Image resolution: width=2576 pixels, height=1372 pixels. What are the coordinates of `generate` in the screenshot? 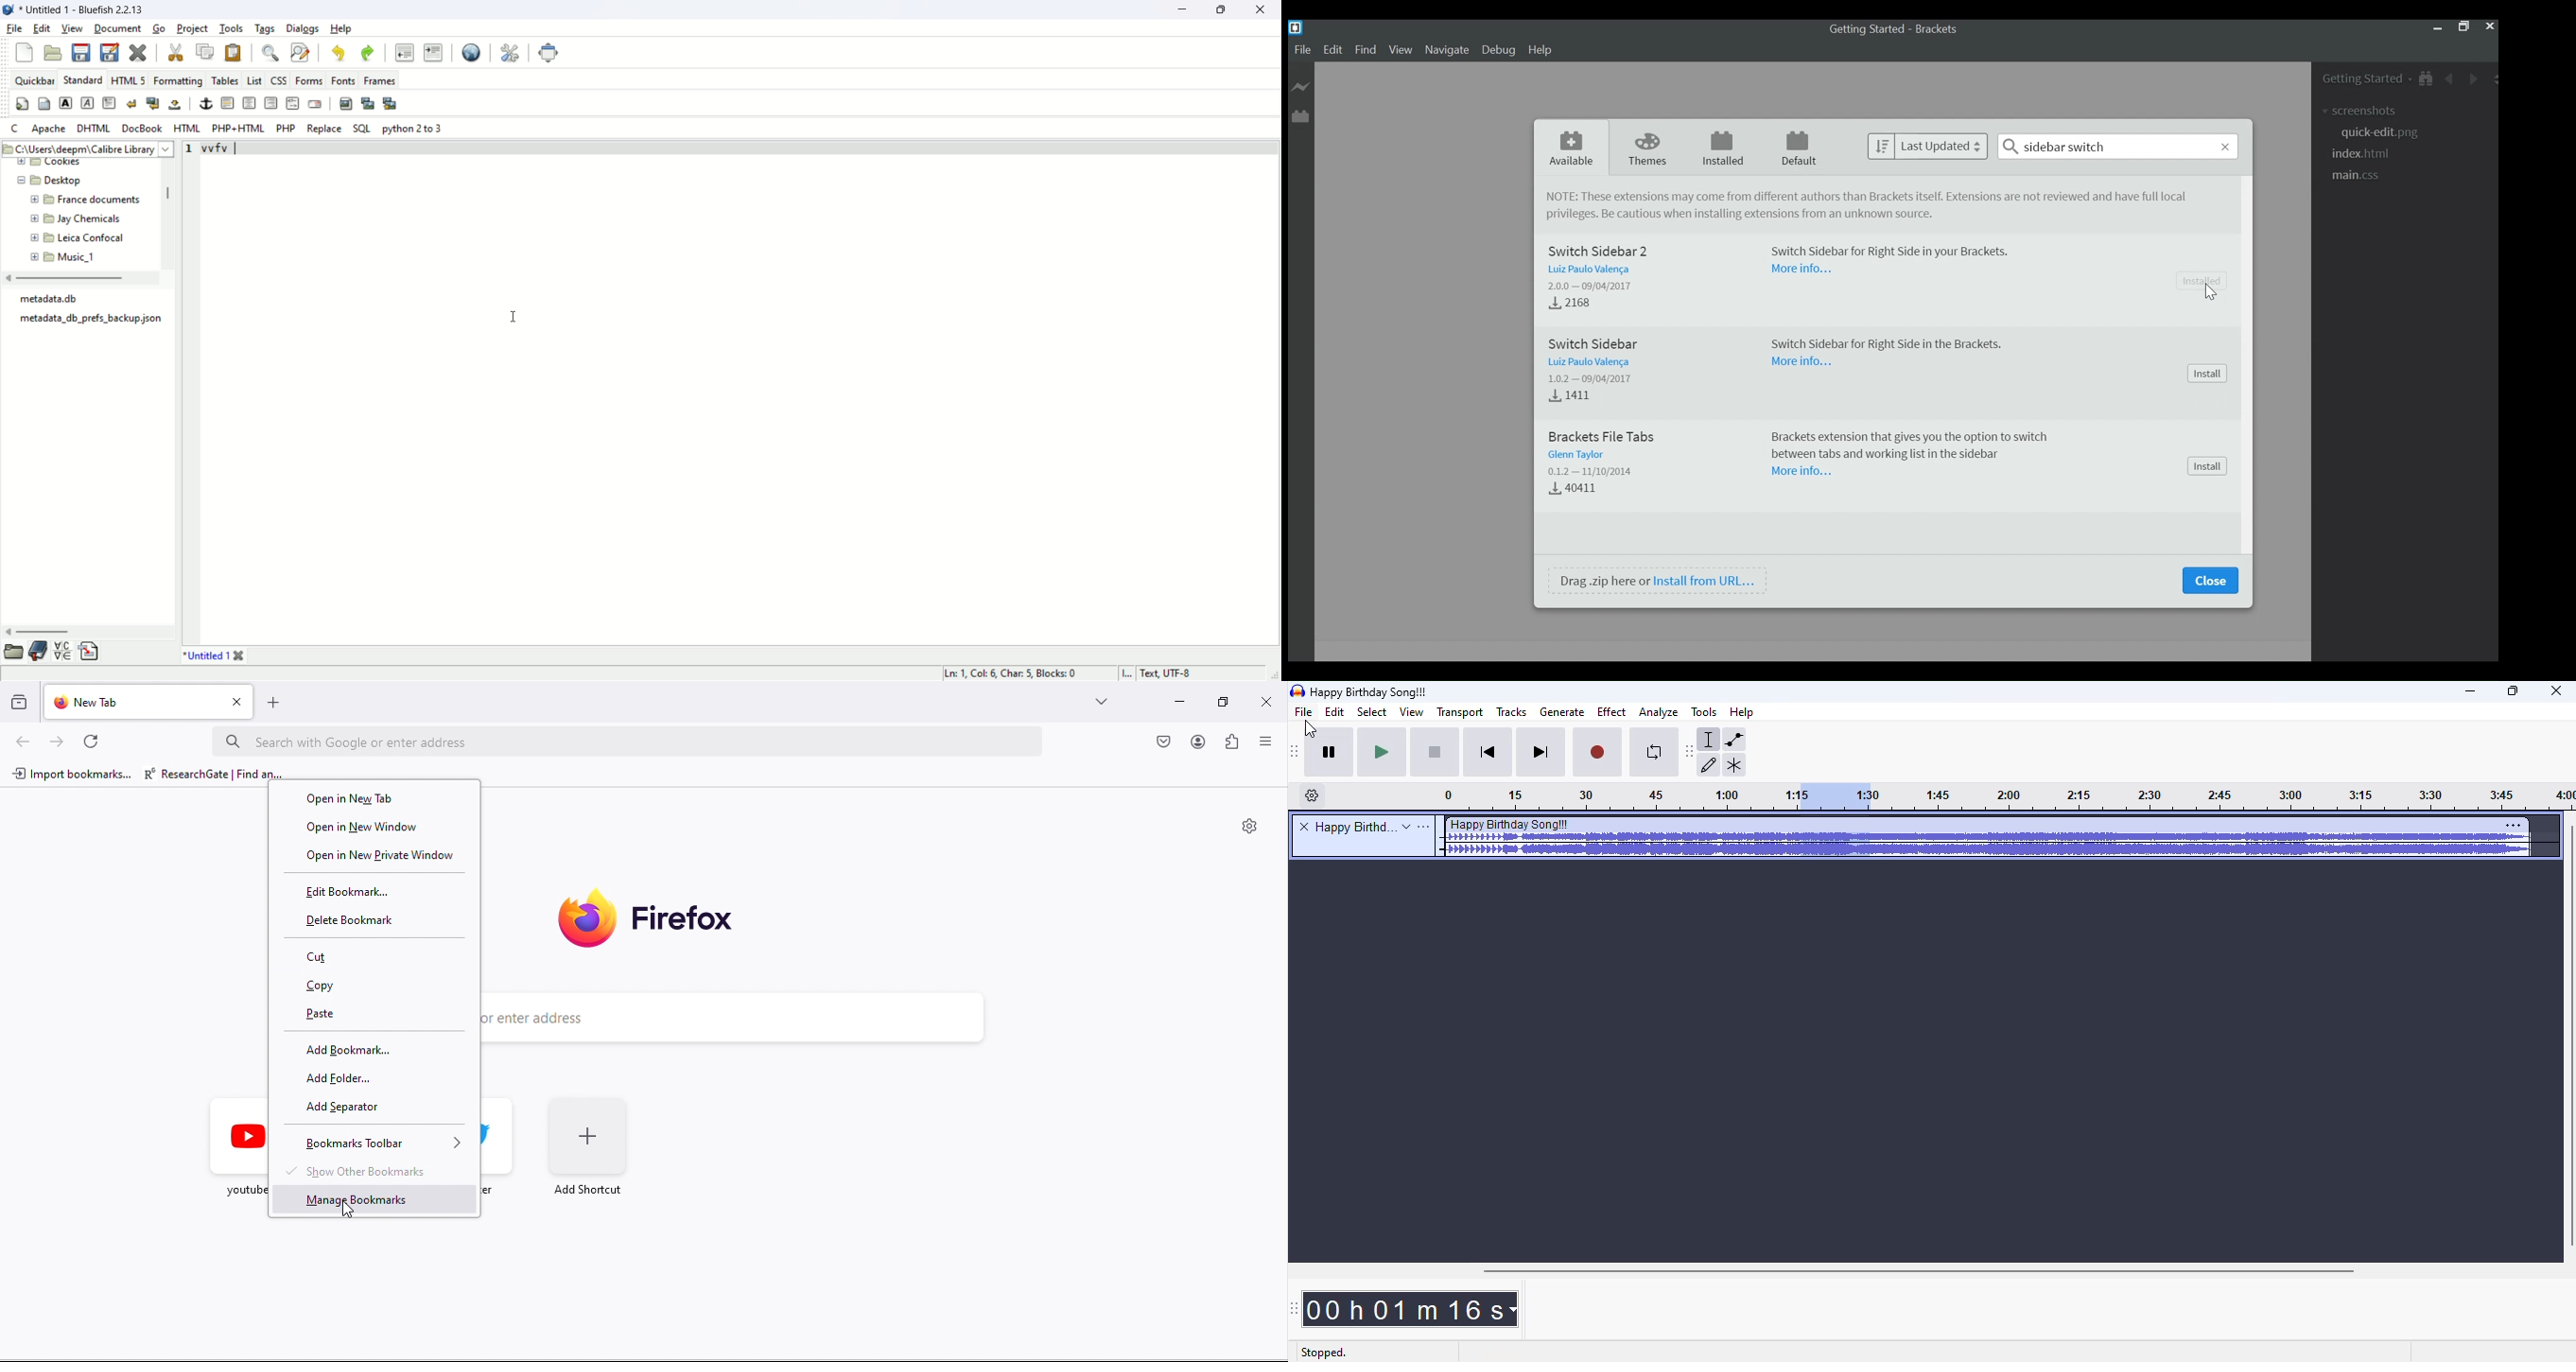 It's located at (1562, 712).